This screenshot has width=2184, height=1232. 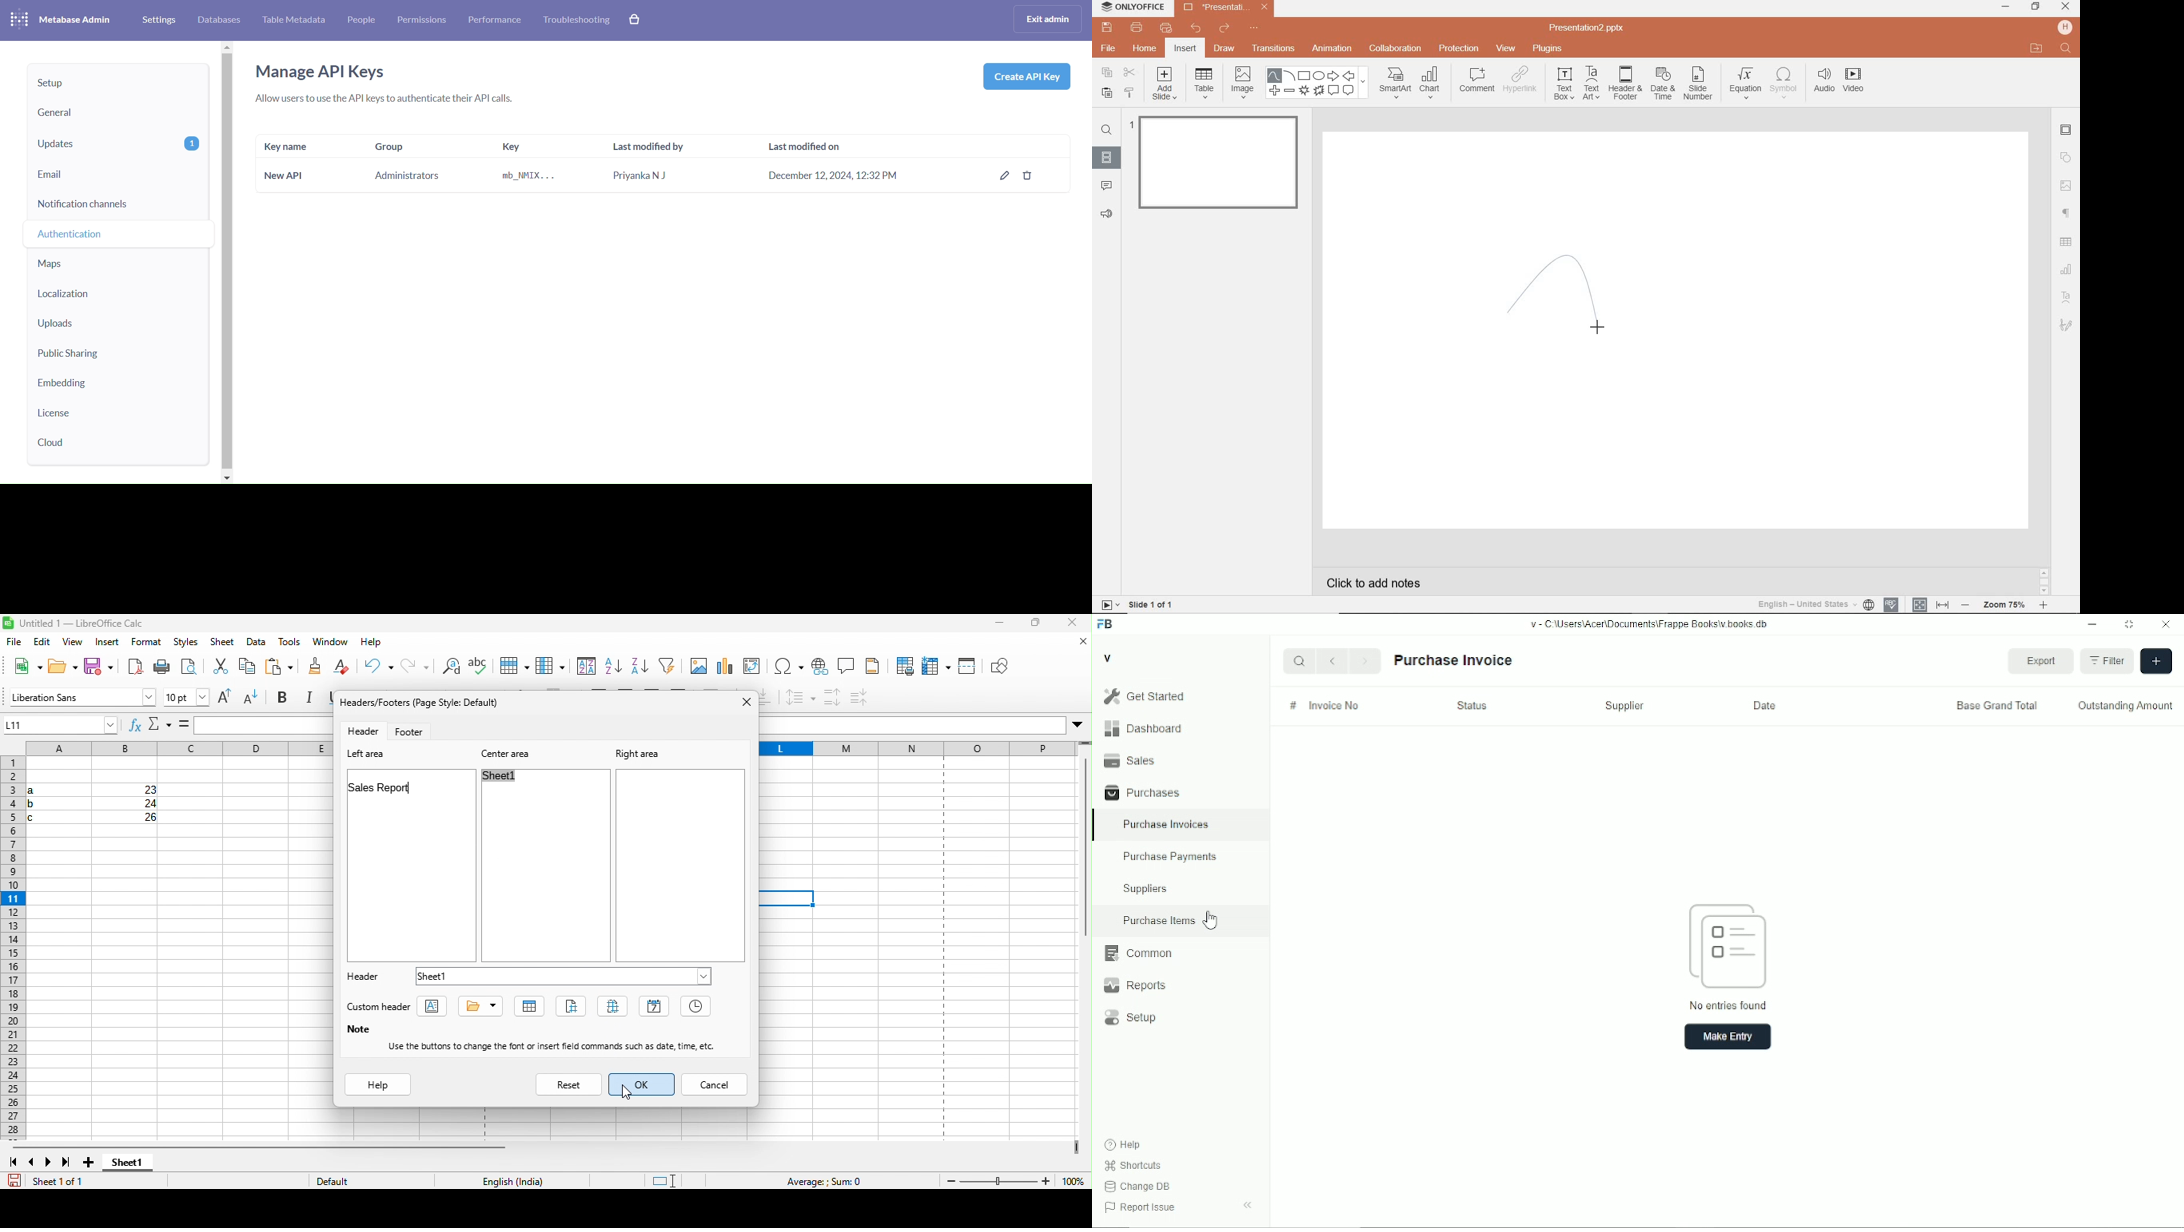 I want to click on SHAPES, so click(x=1319, y=84).